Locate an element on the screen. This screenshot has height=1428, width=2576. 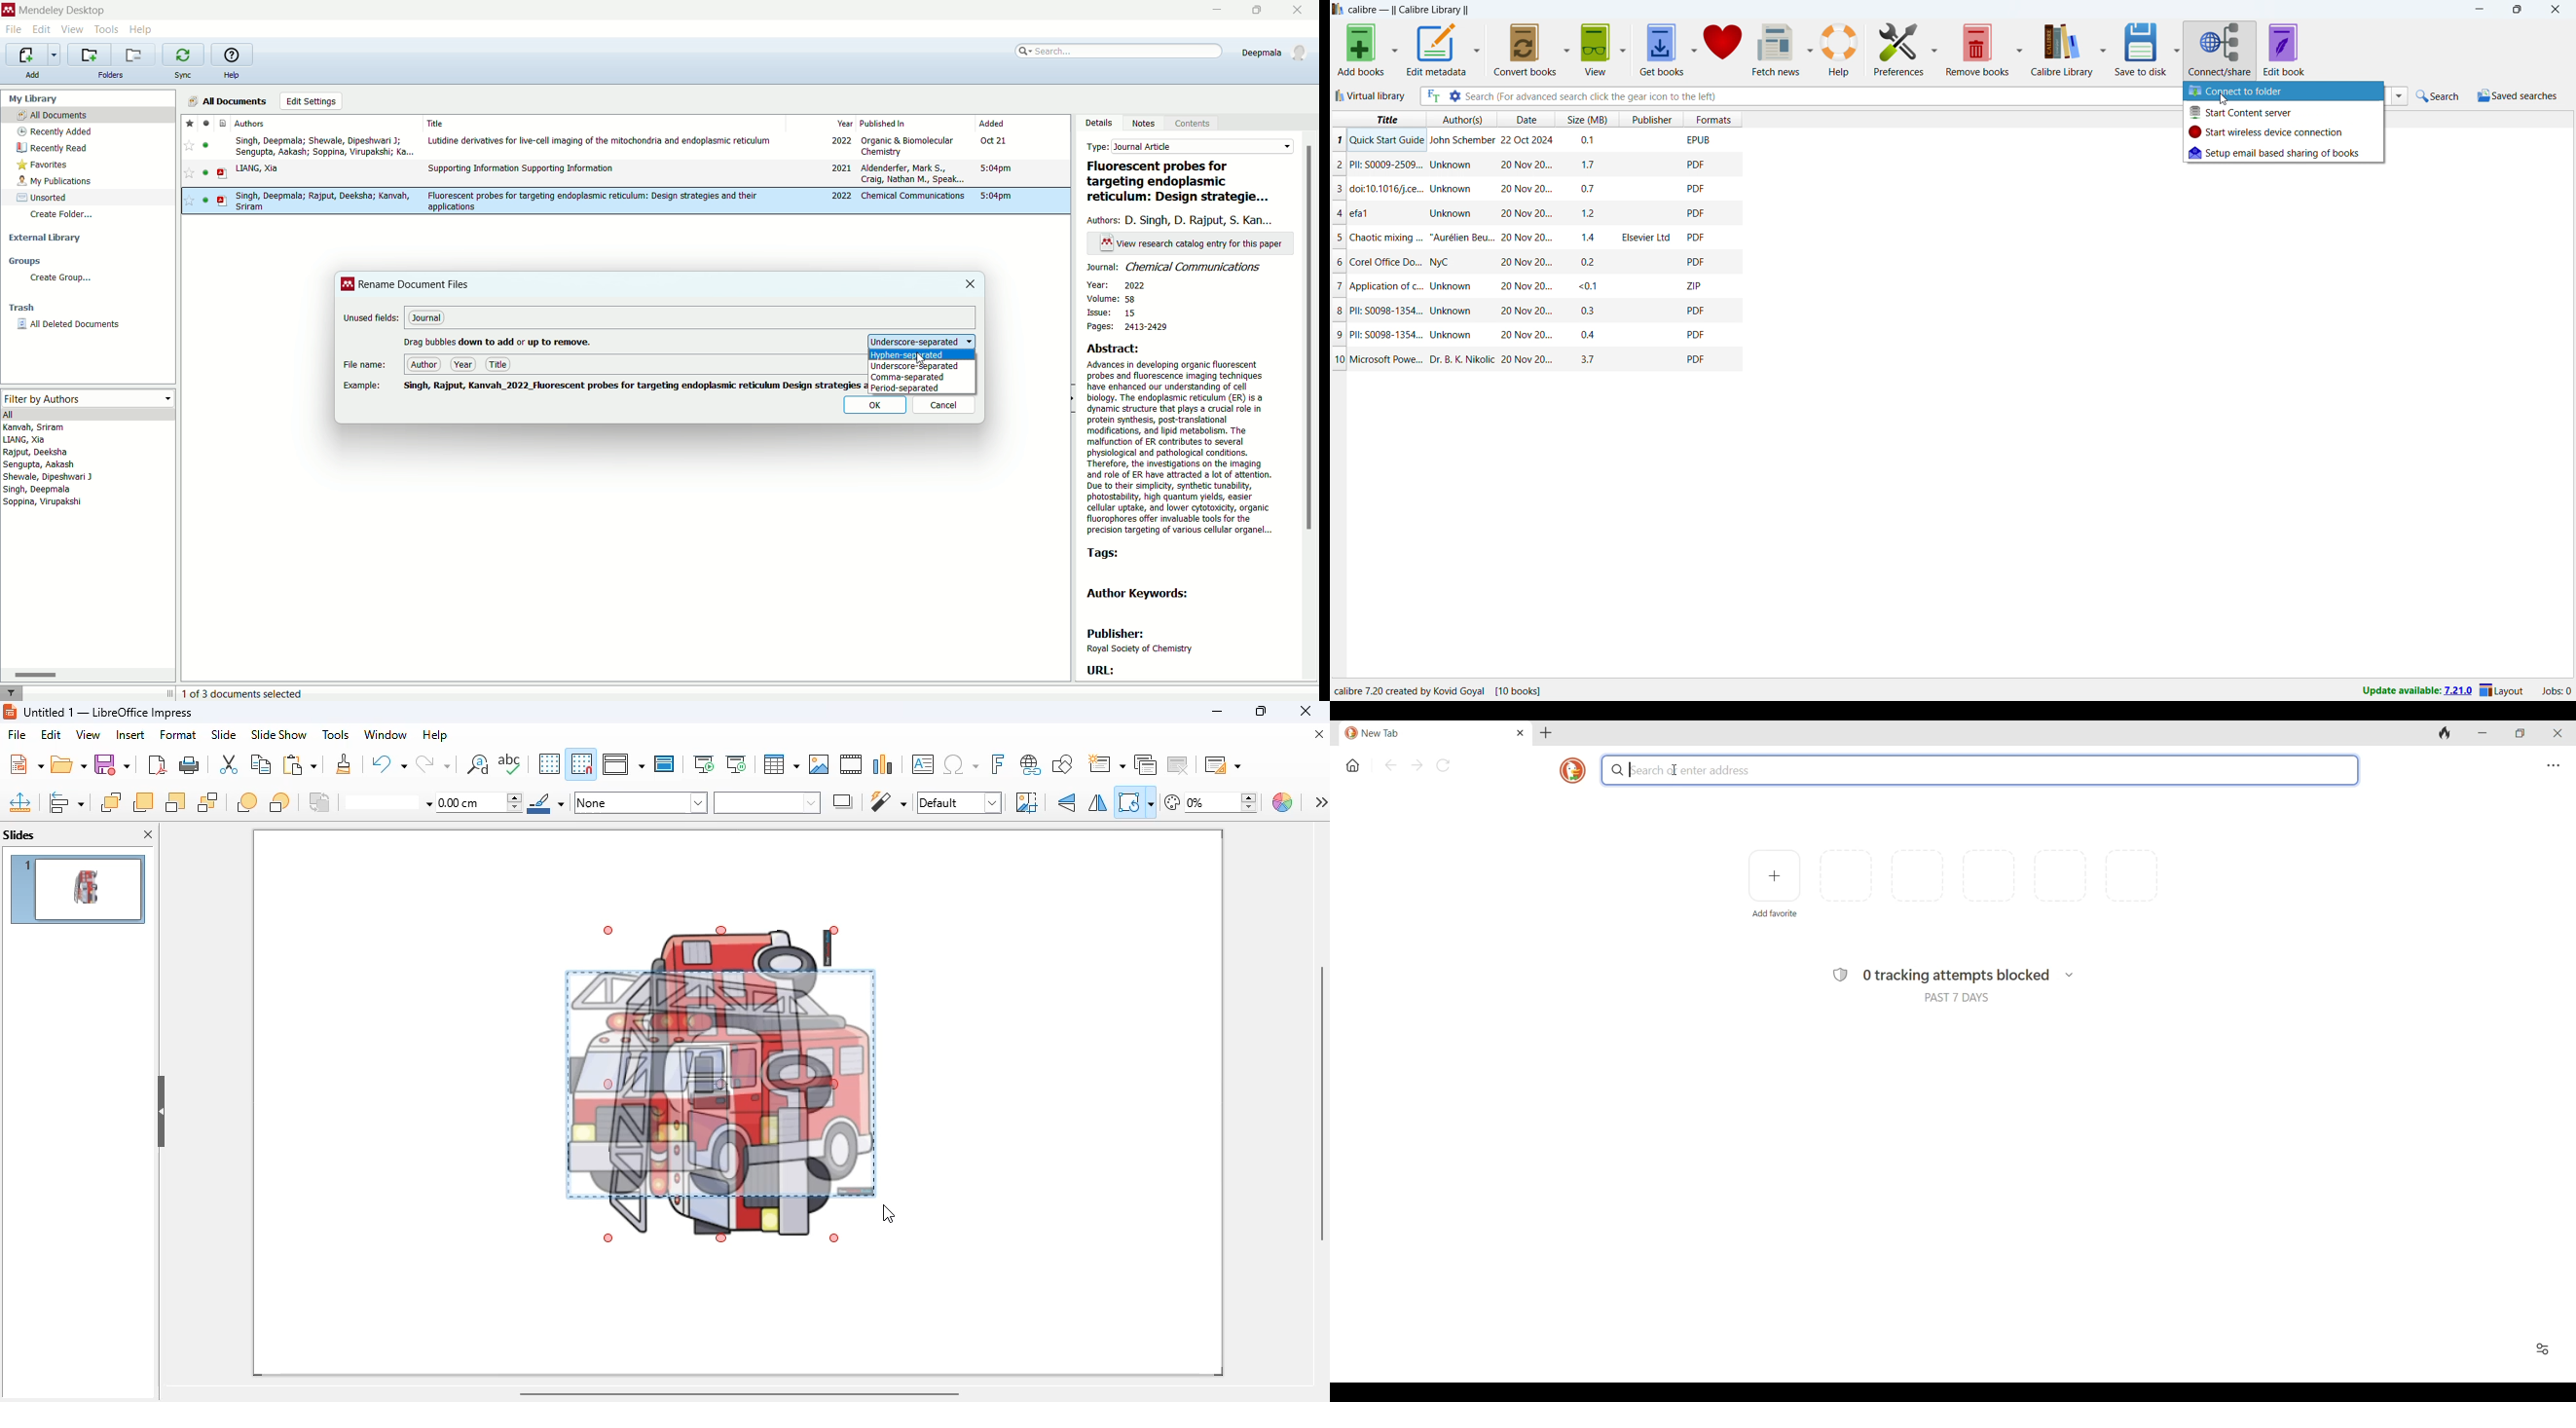
vertically is located at coordinates (1068, 802).